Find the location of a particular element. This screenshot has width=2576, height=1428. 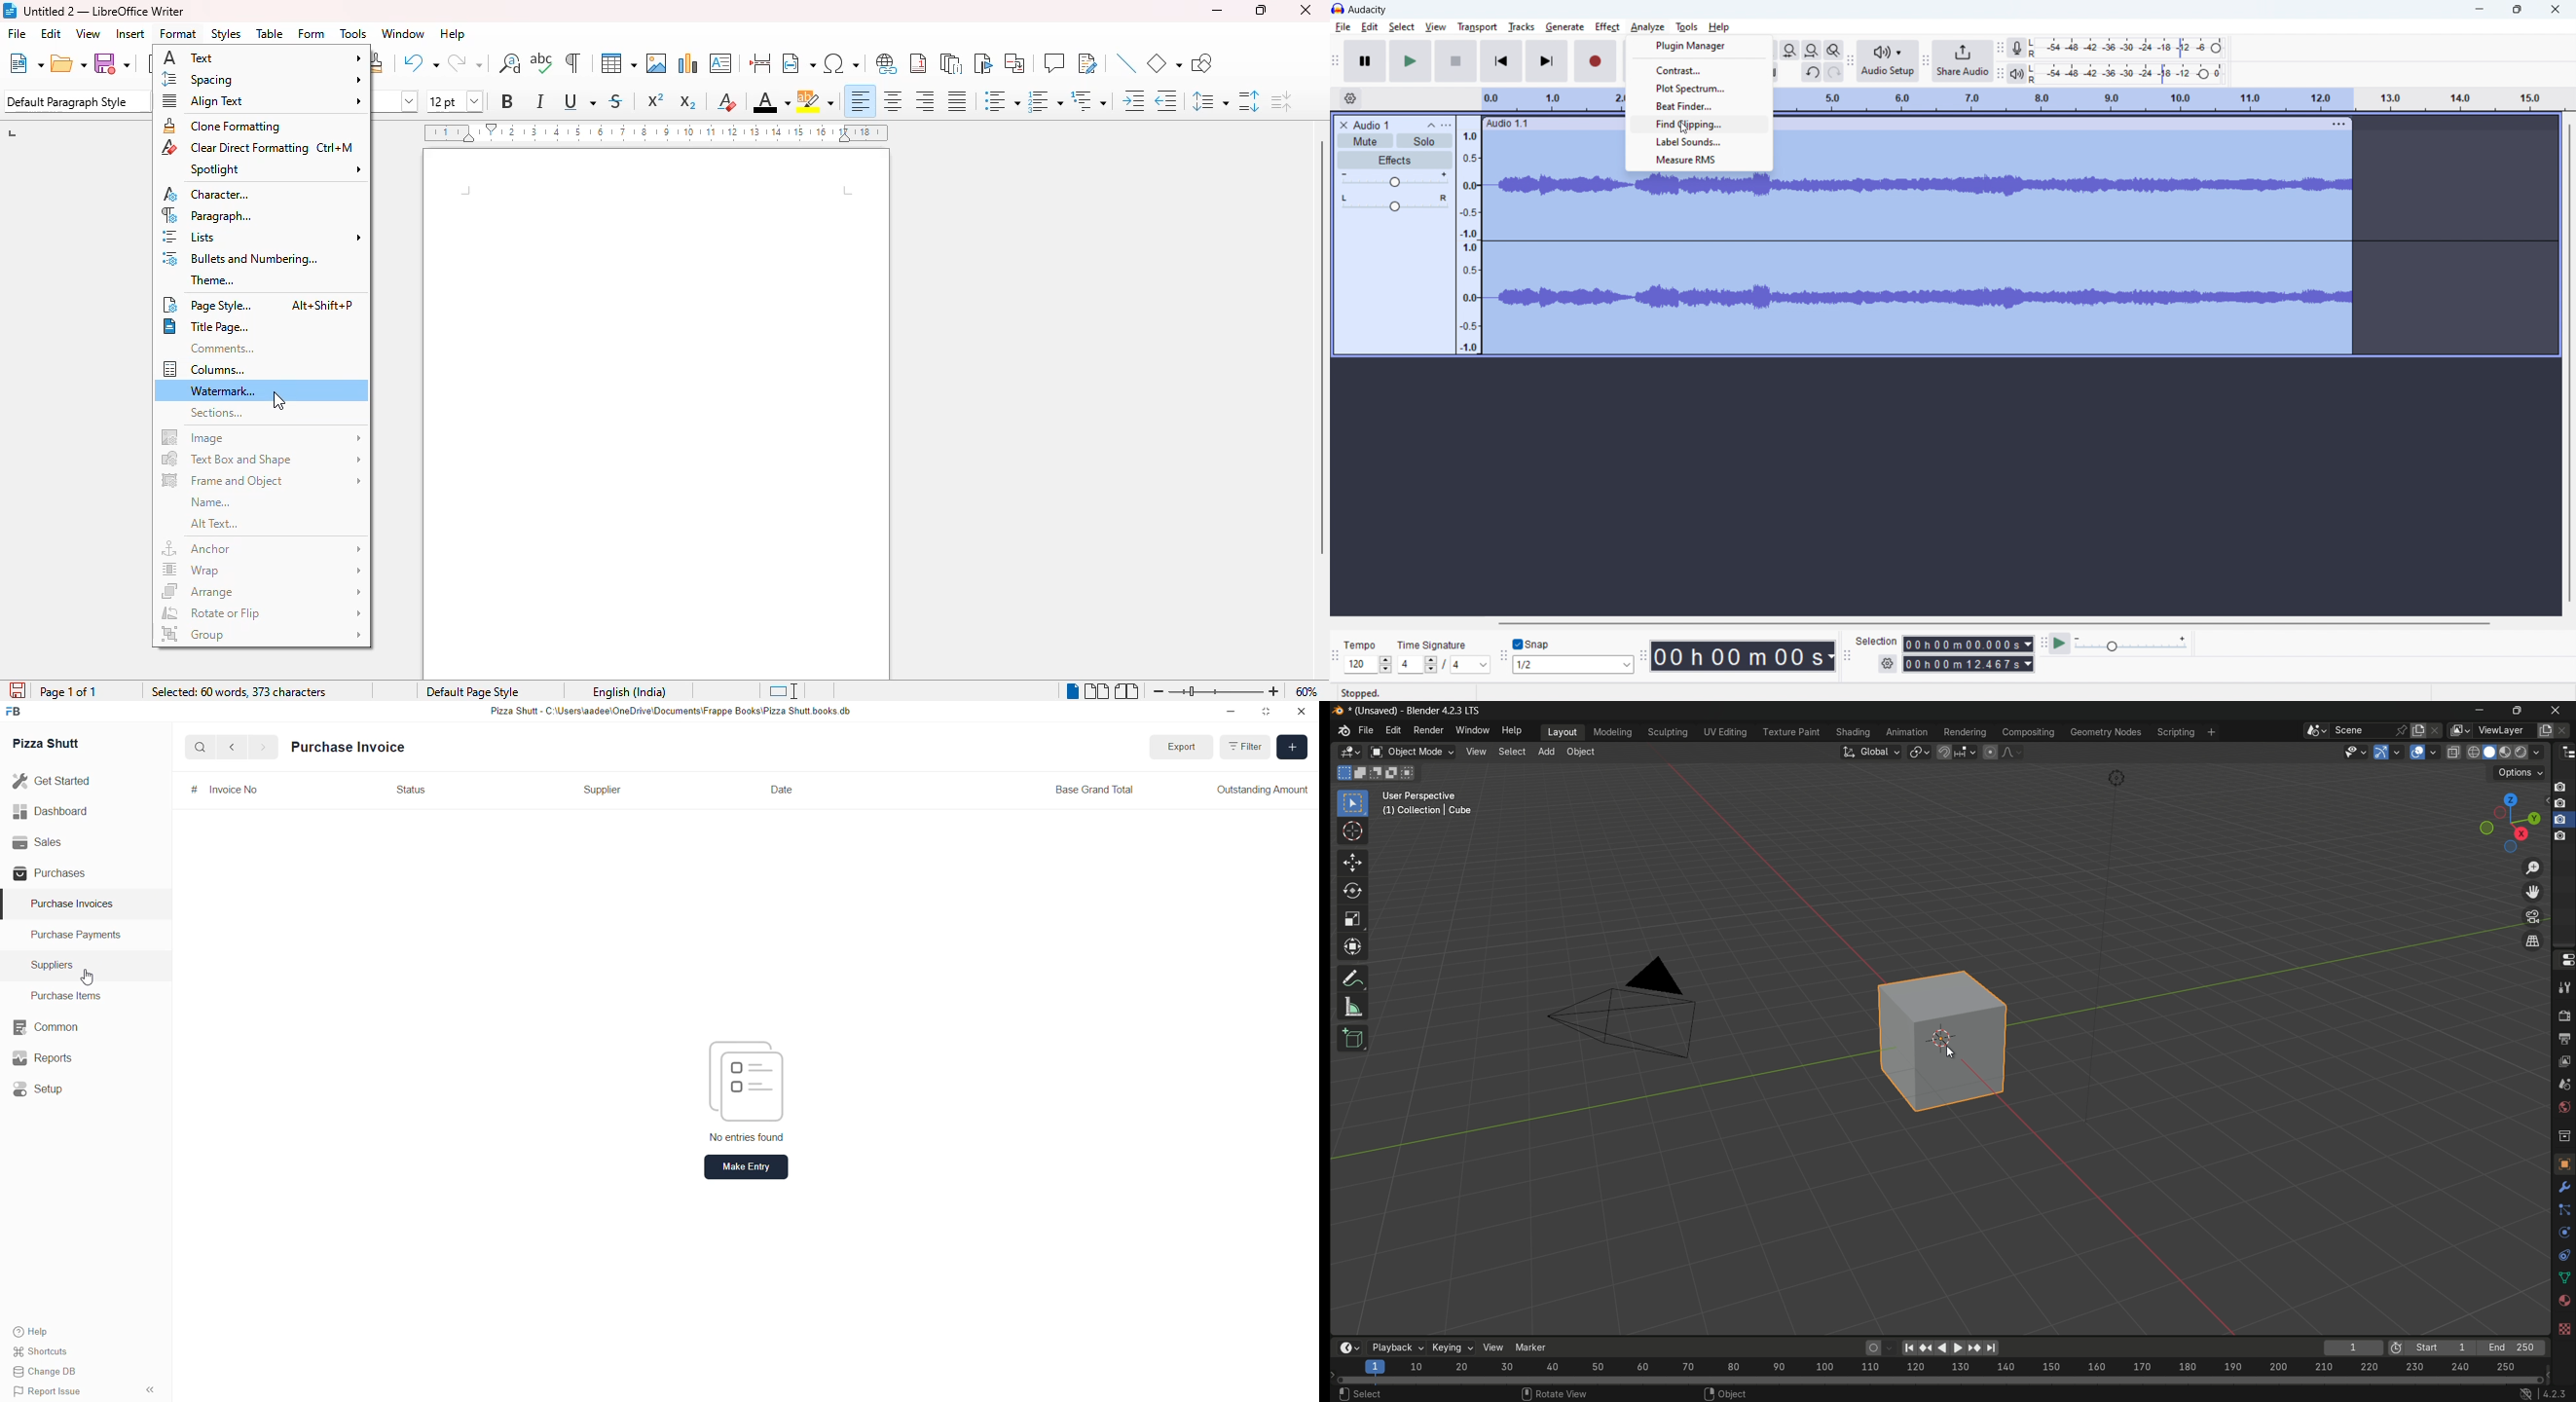

track selected is located at coordinates (2061, 244).